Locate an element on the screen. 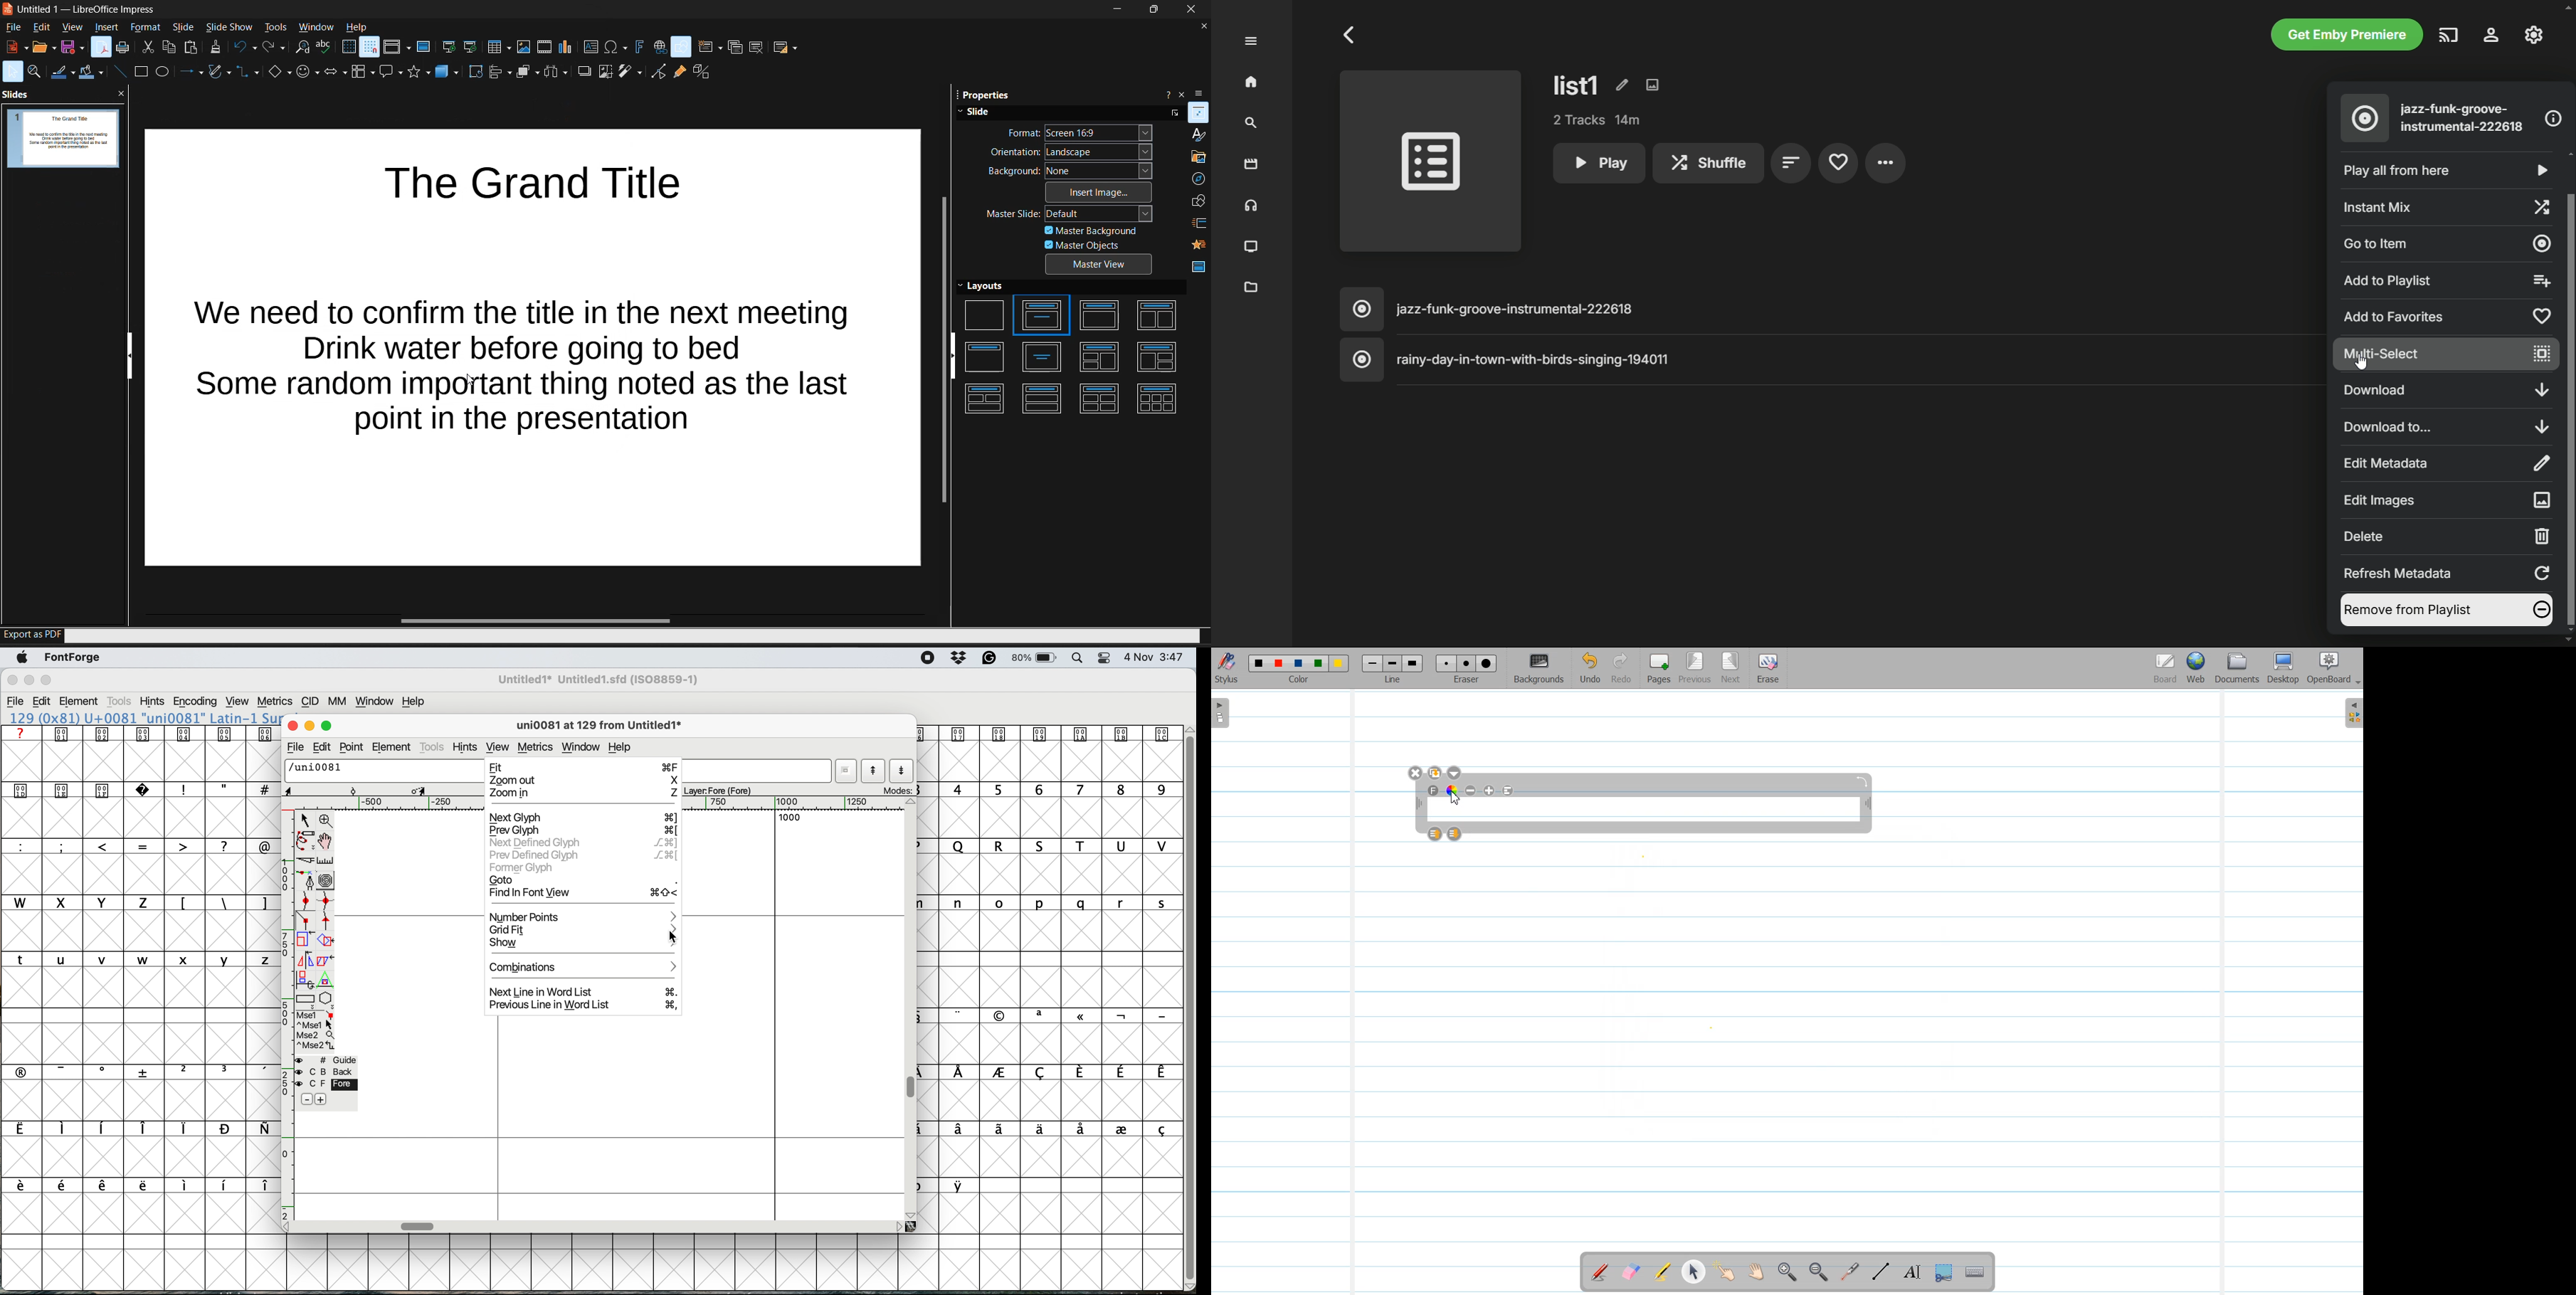  add a point then drag out its points is located at coordinates (307, 880).